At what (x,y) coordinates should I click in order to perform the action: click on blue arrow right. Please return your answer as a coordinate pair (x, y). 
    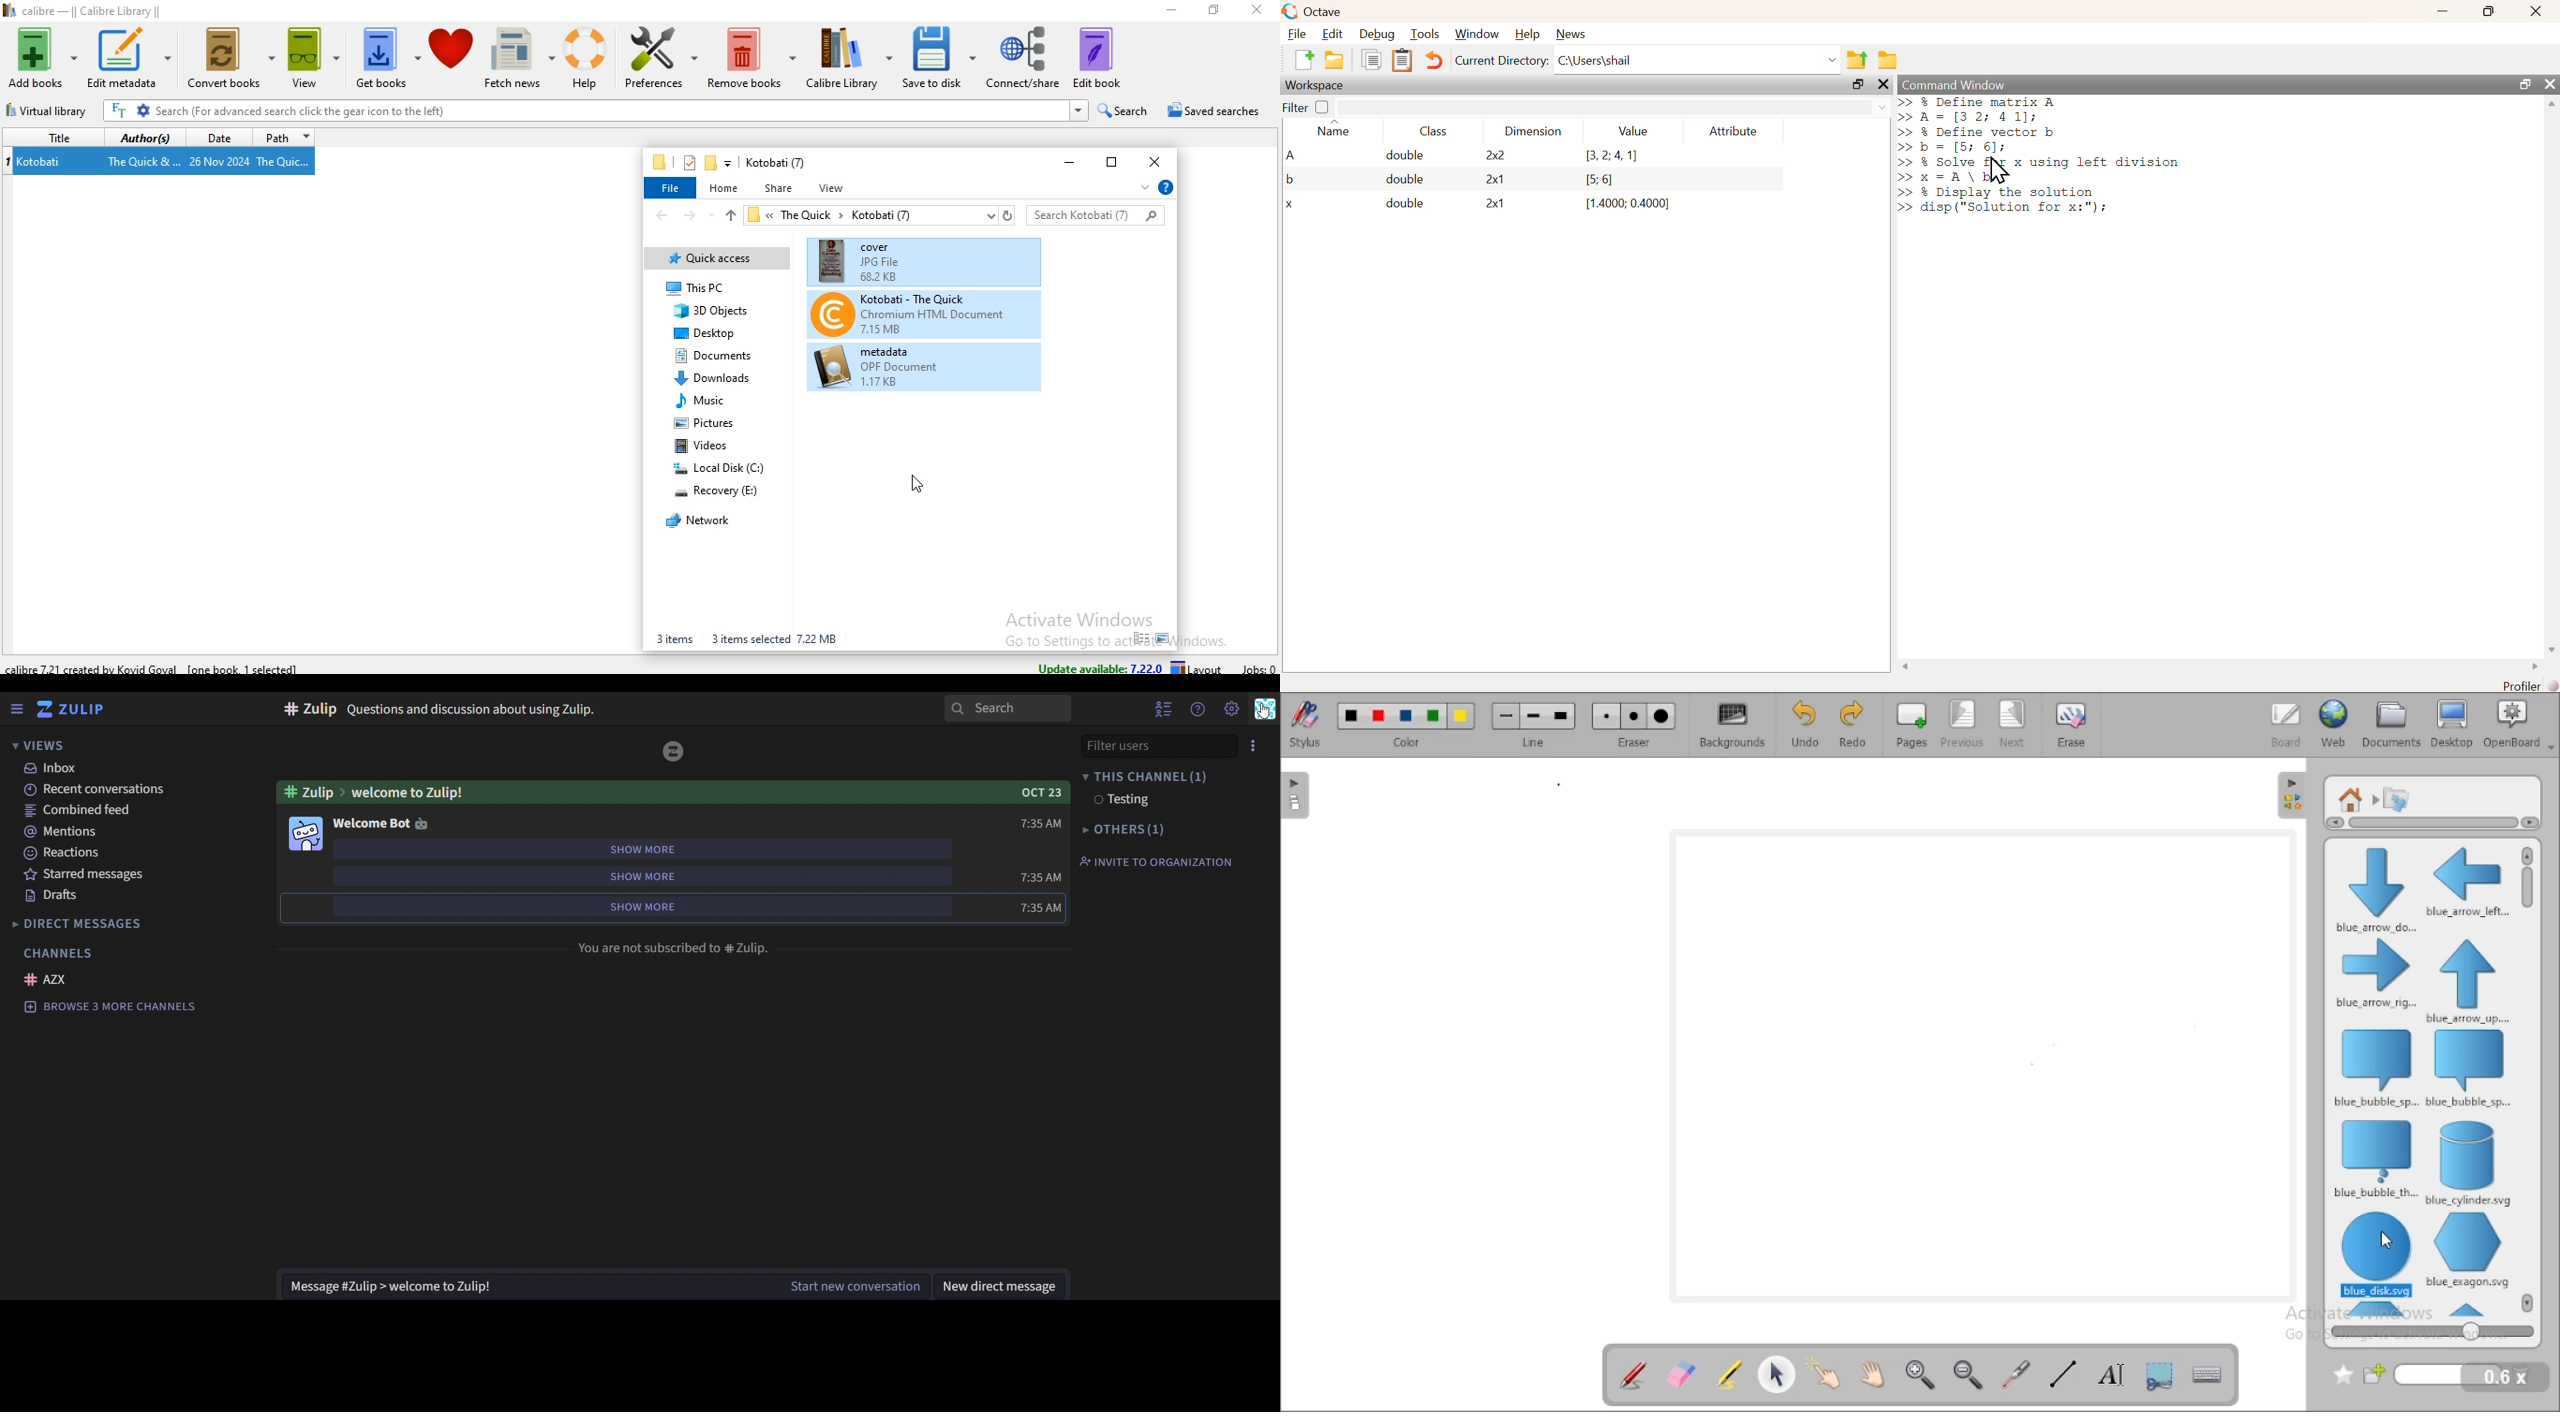
    Looking at the image, I should click on (2376, 975).